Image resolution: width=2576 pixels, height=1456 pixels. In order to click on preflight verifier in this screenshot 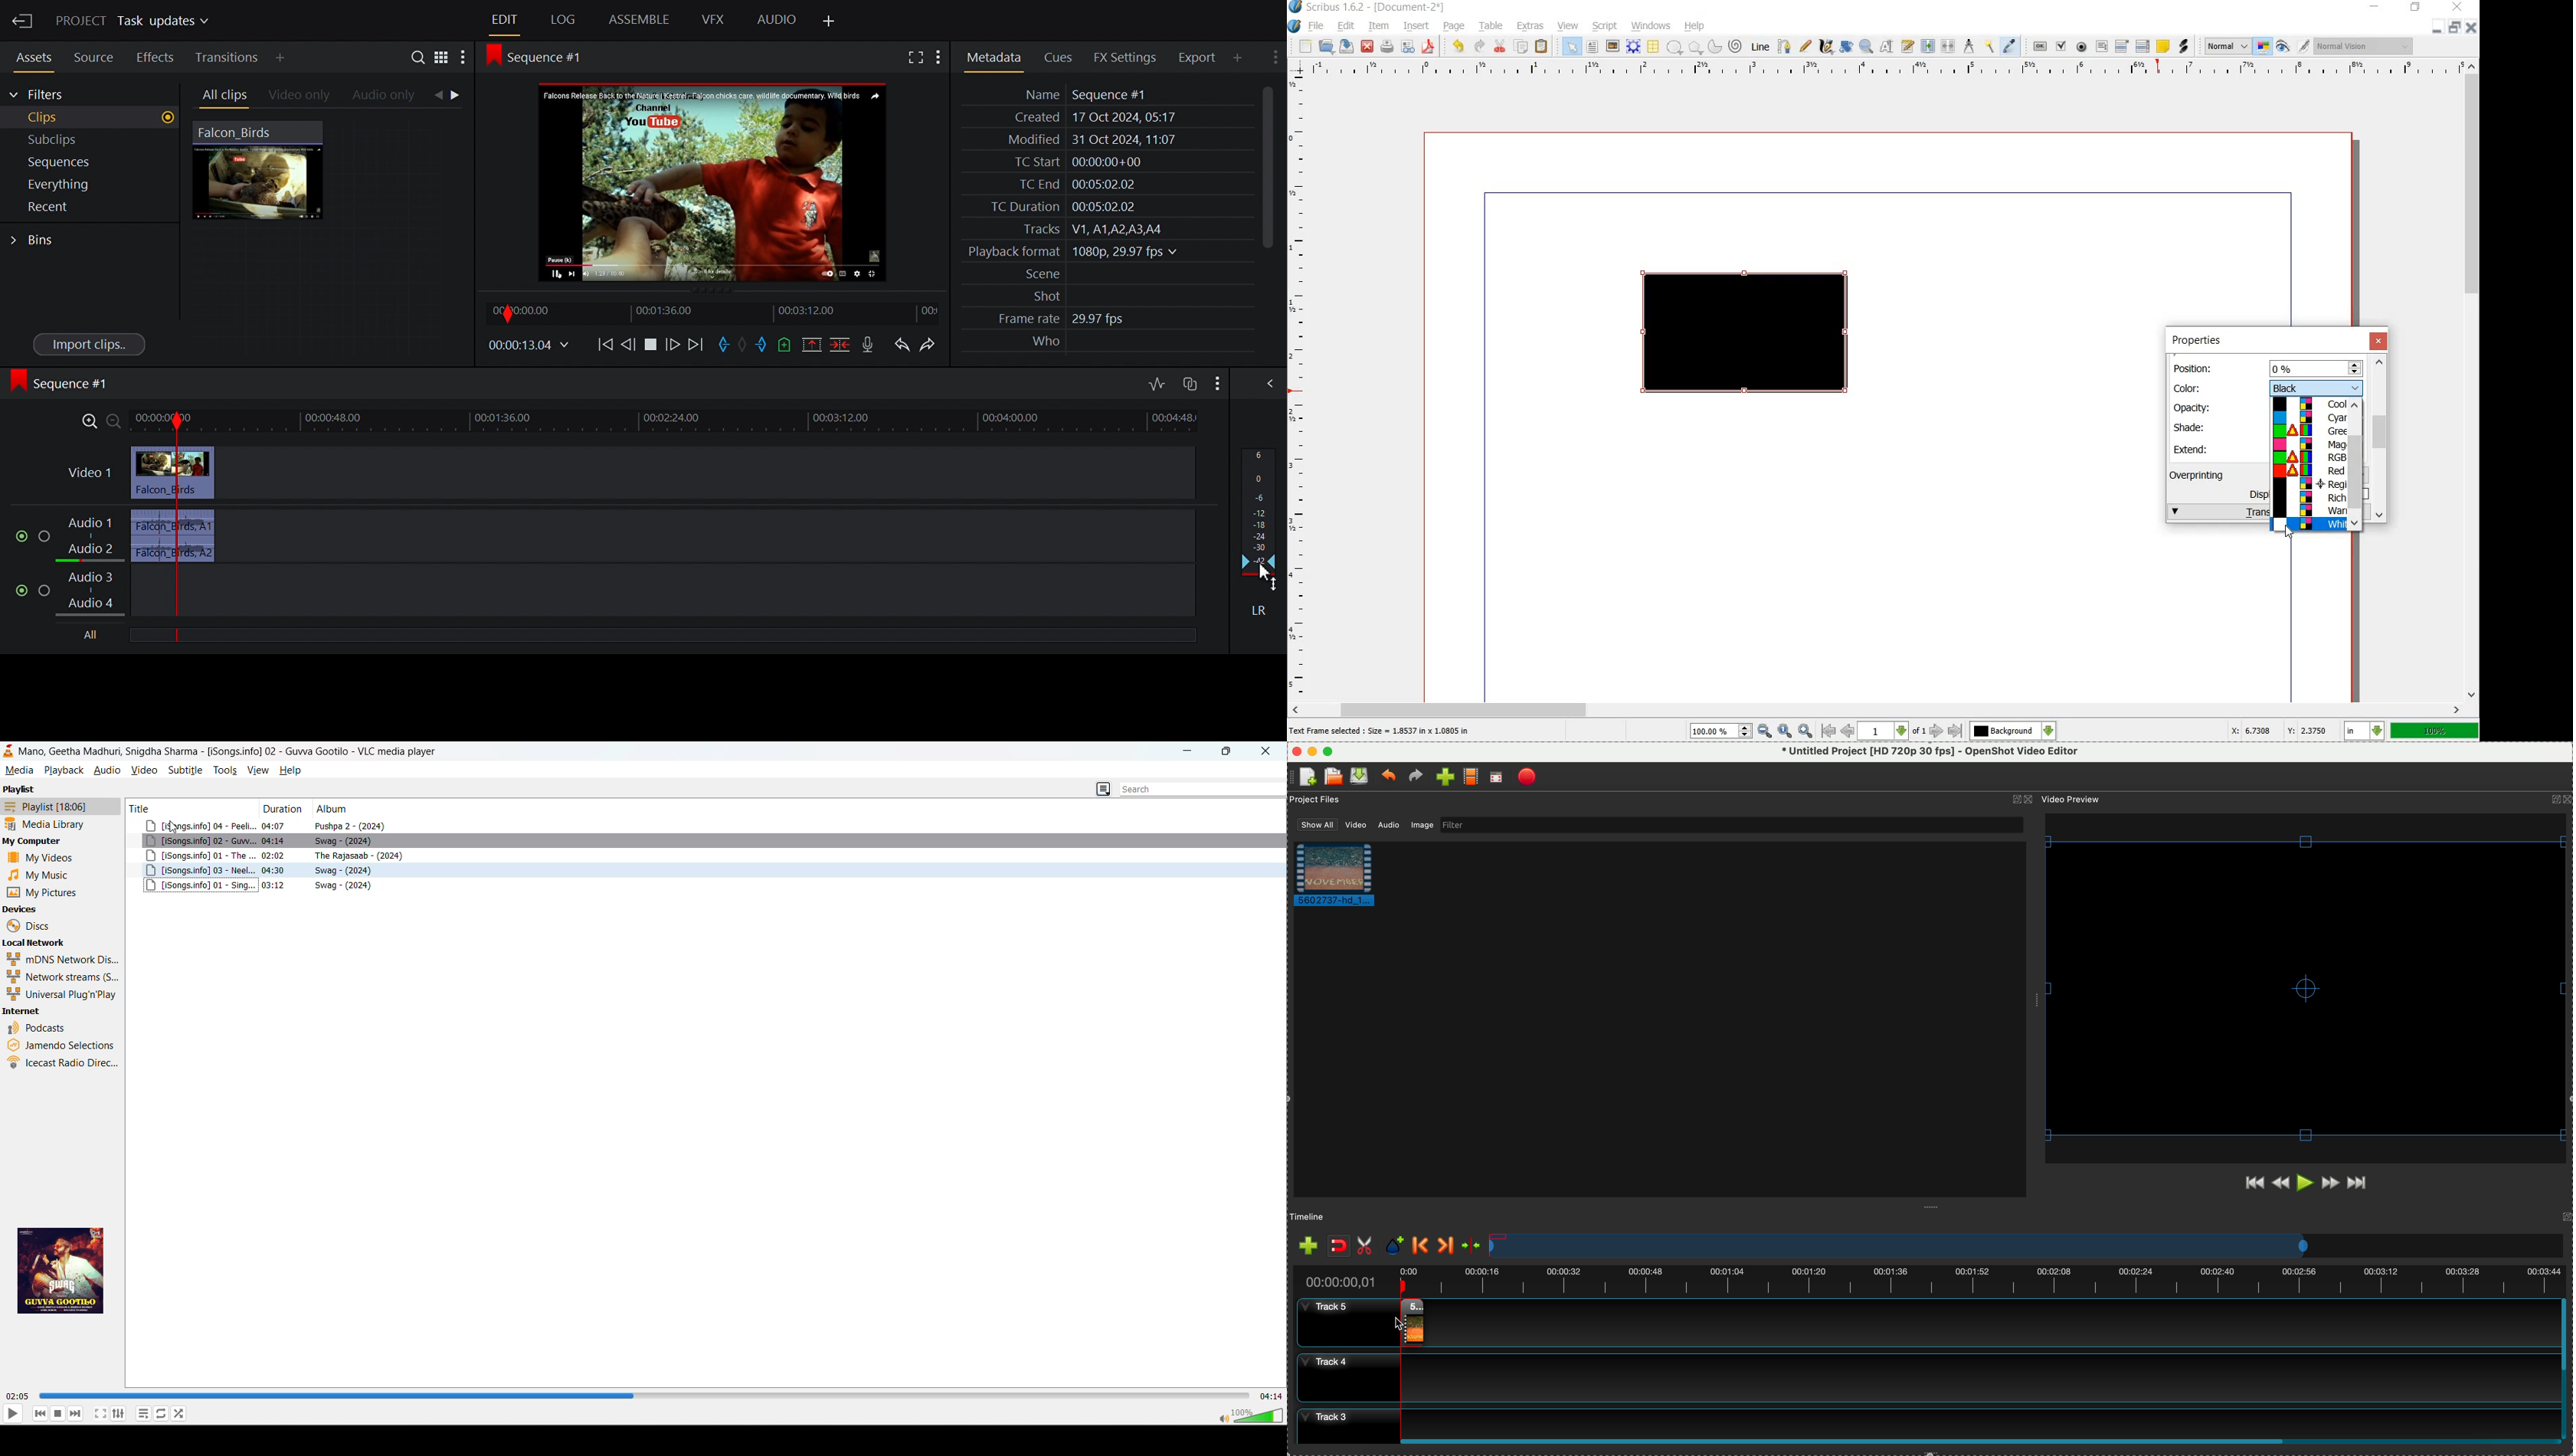, I will do `click(1407, 47)`.